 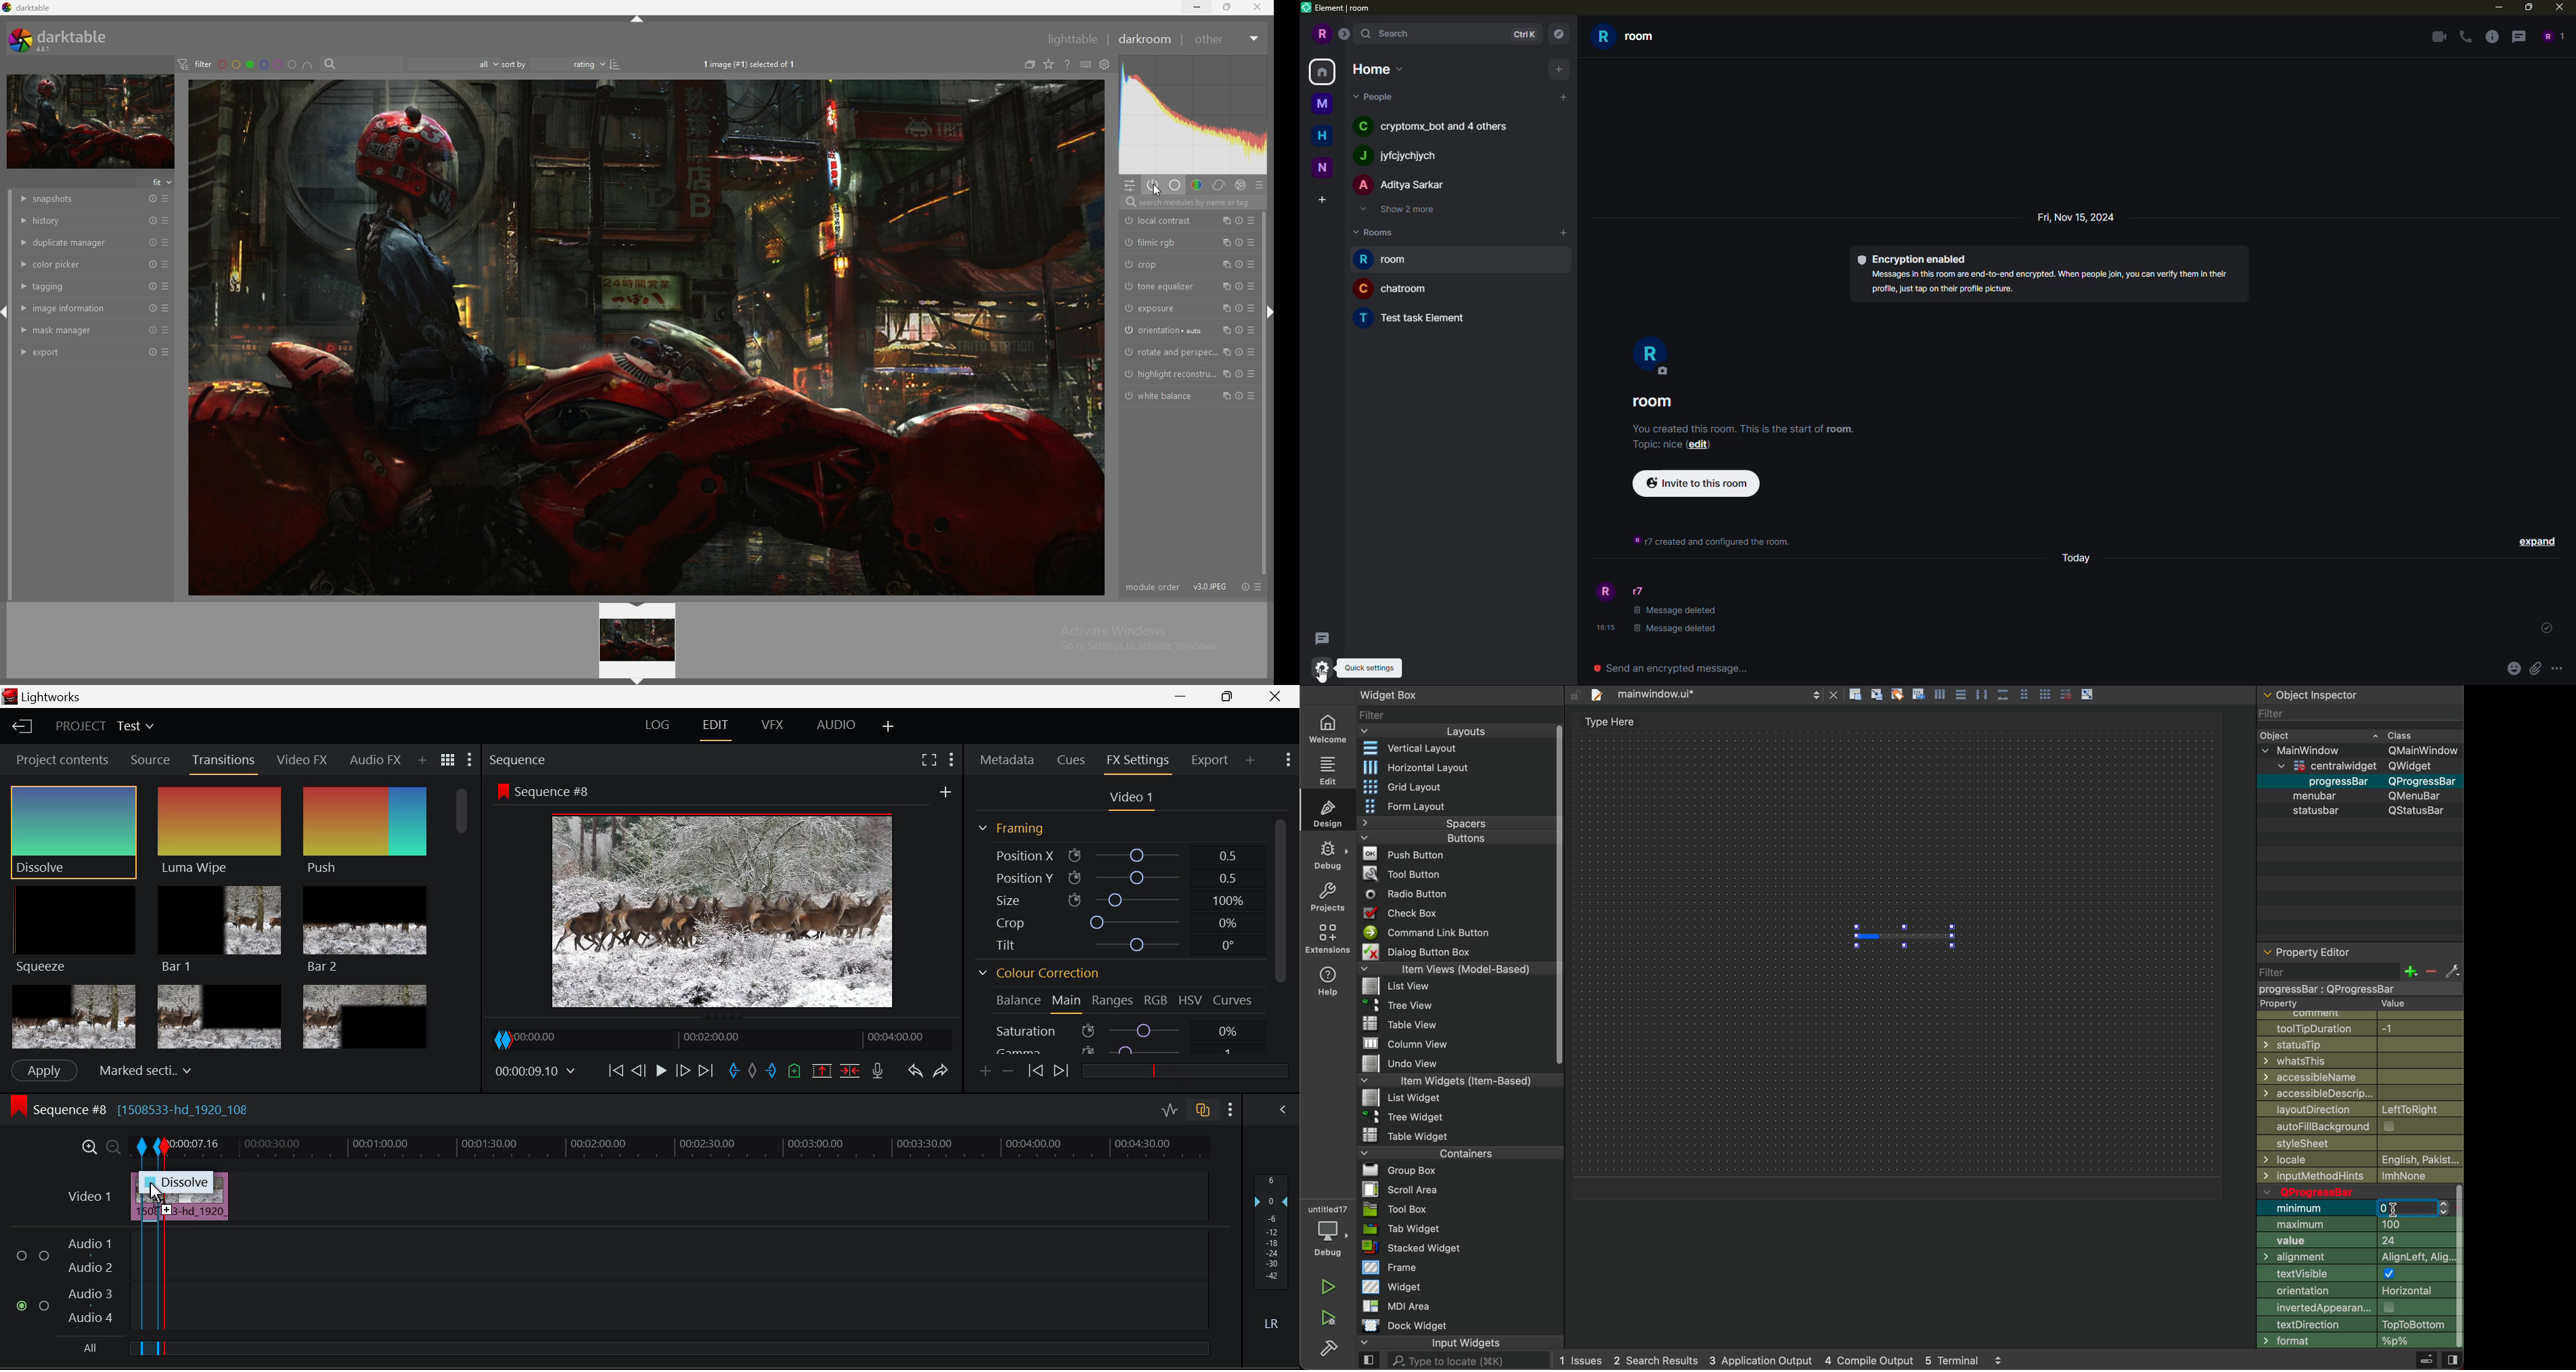 I want to click on home, so click(x=1325, y=71).